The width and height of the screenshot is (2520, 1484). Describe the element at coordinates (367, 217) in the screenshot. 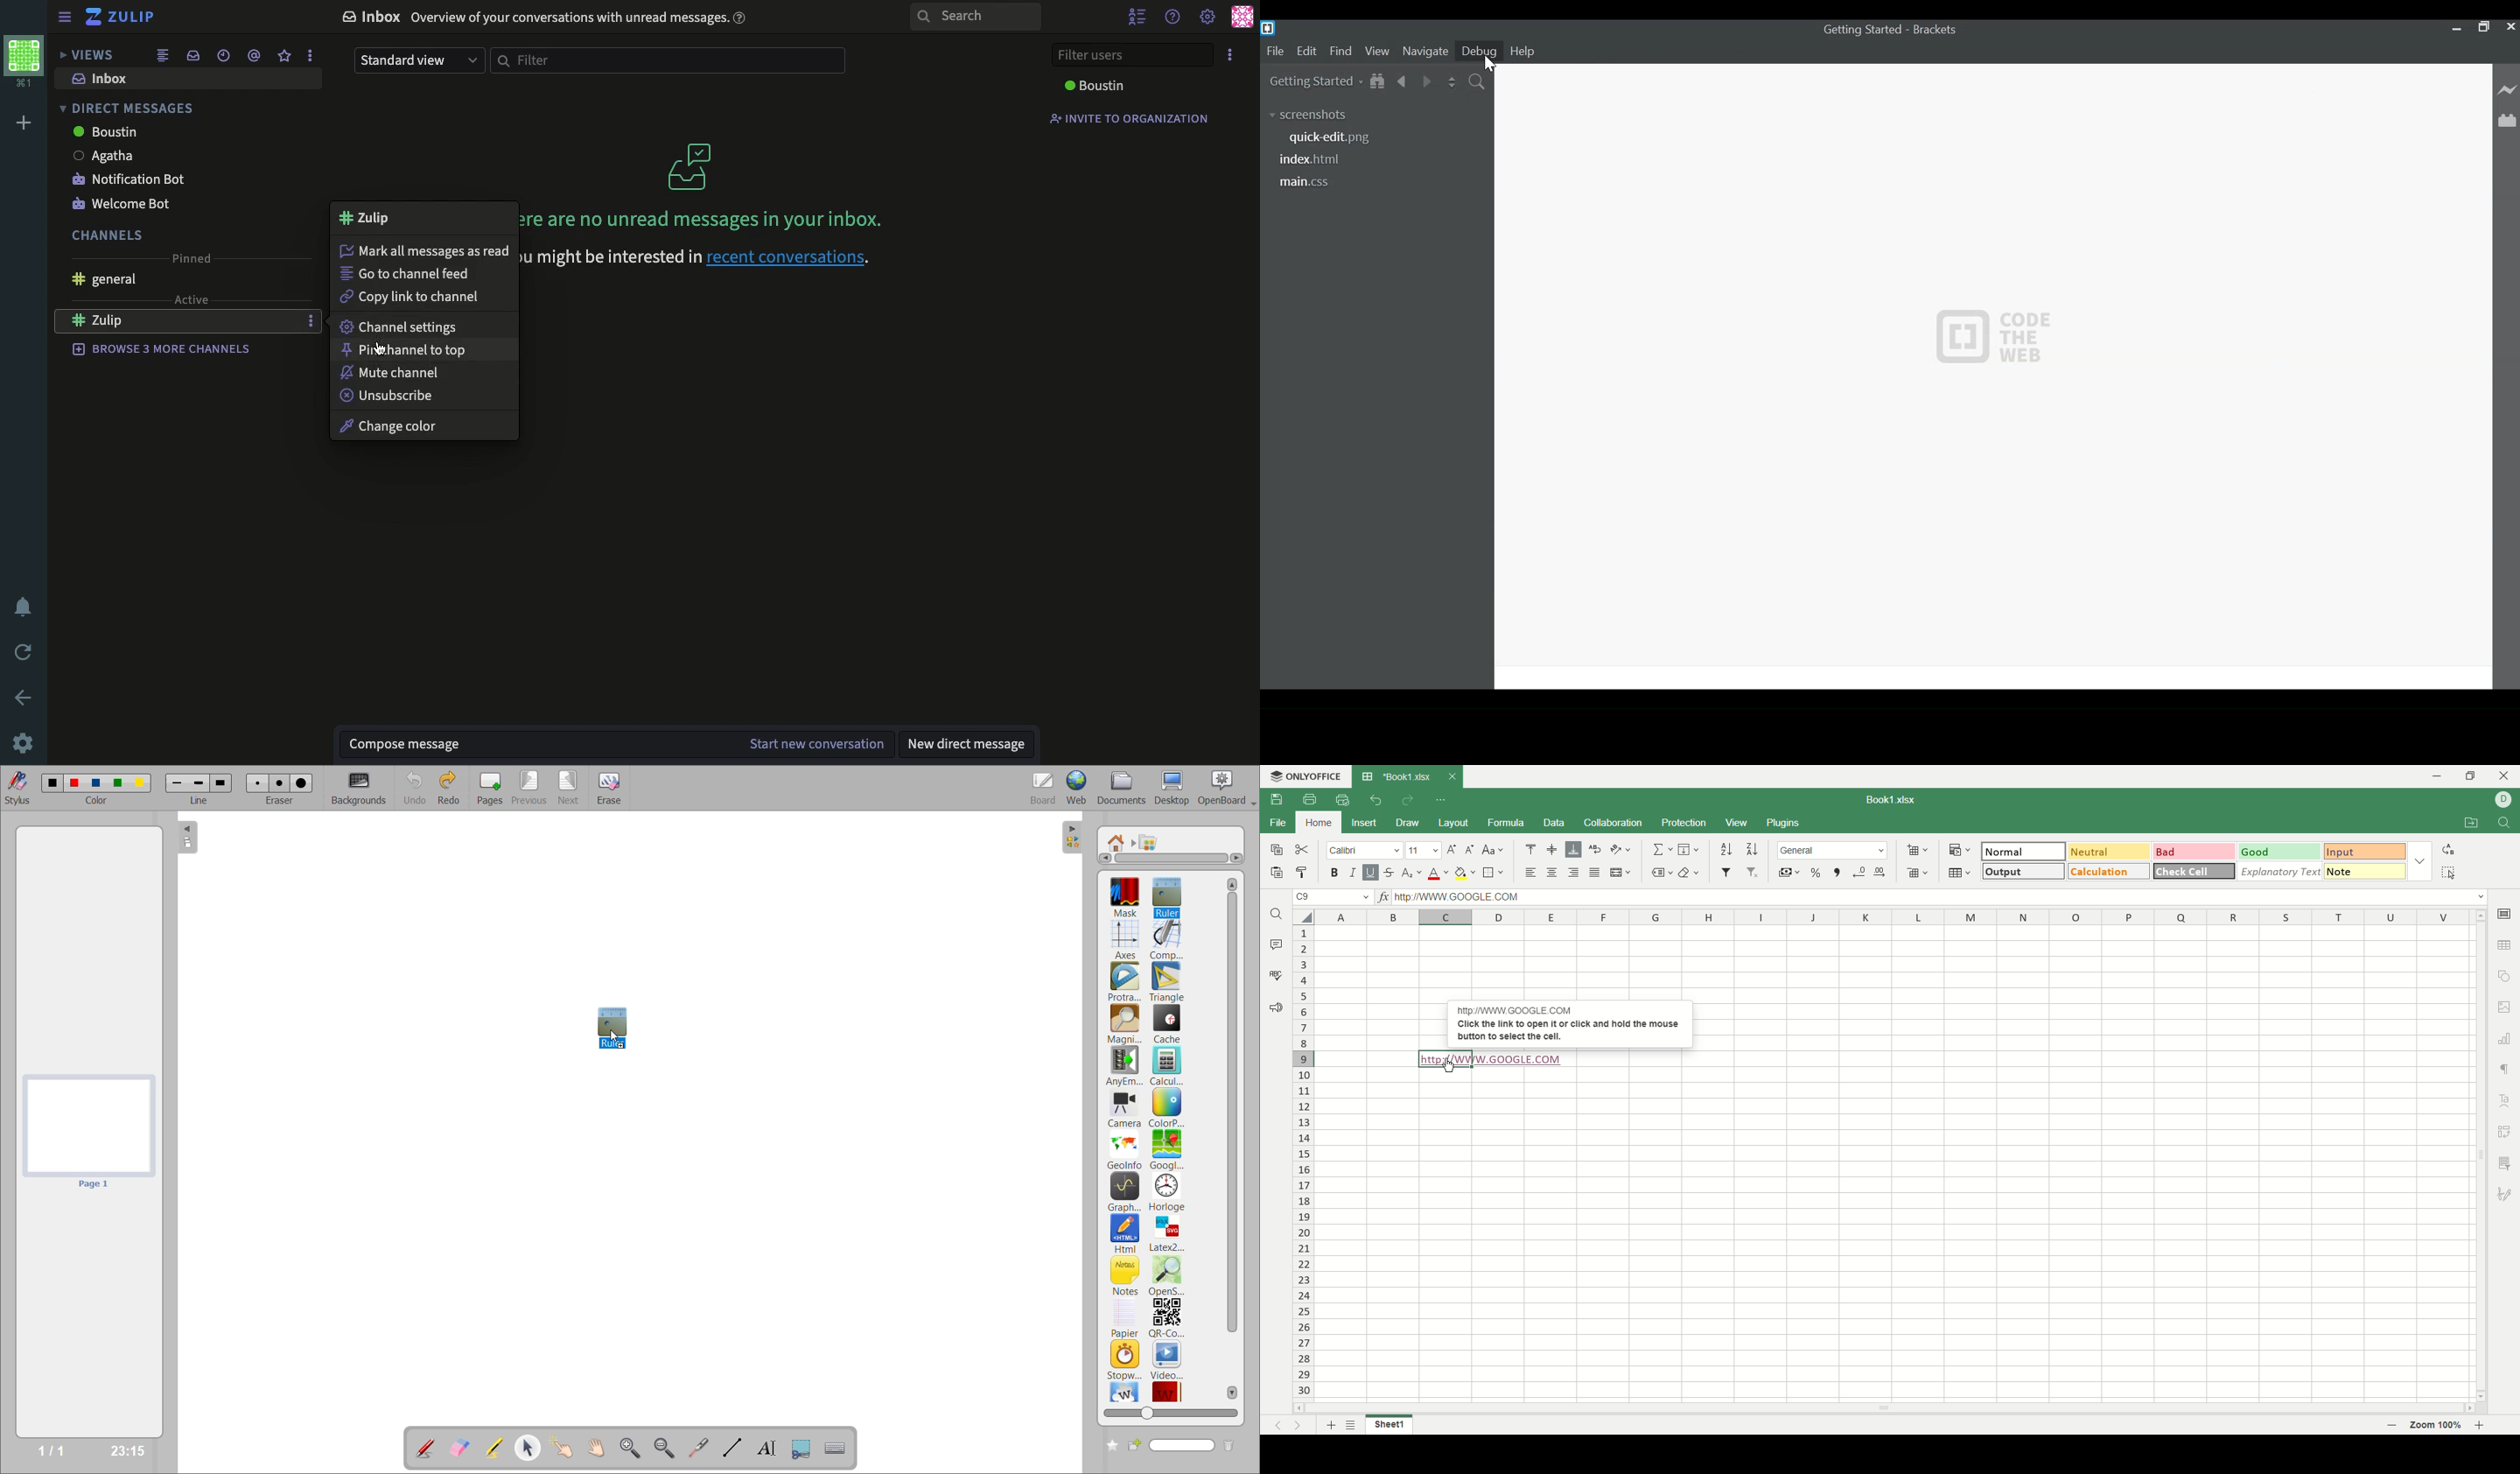

I see `Zulip` at that location.